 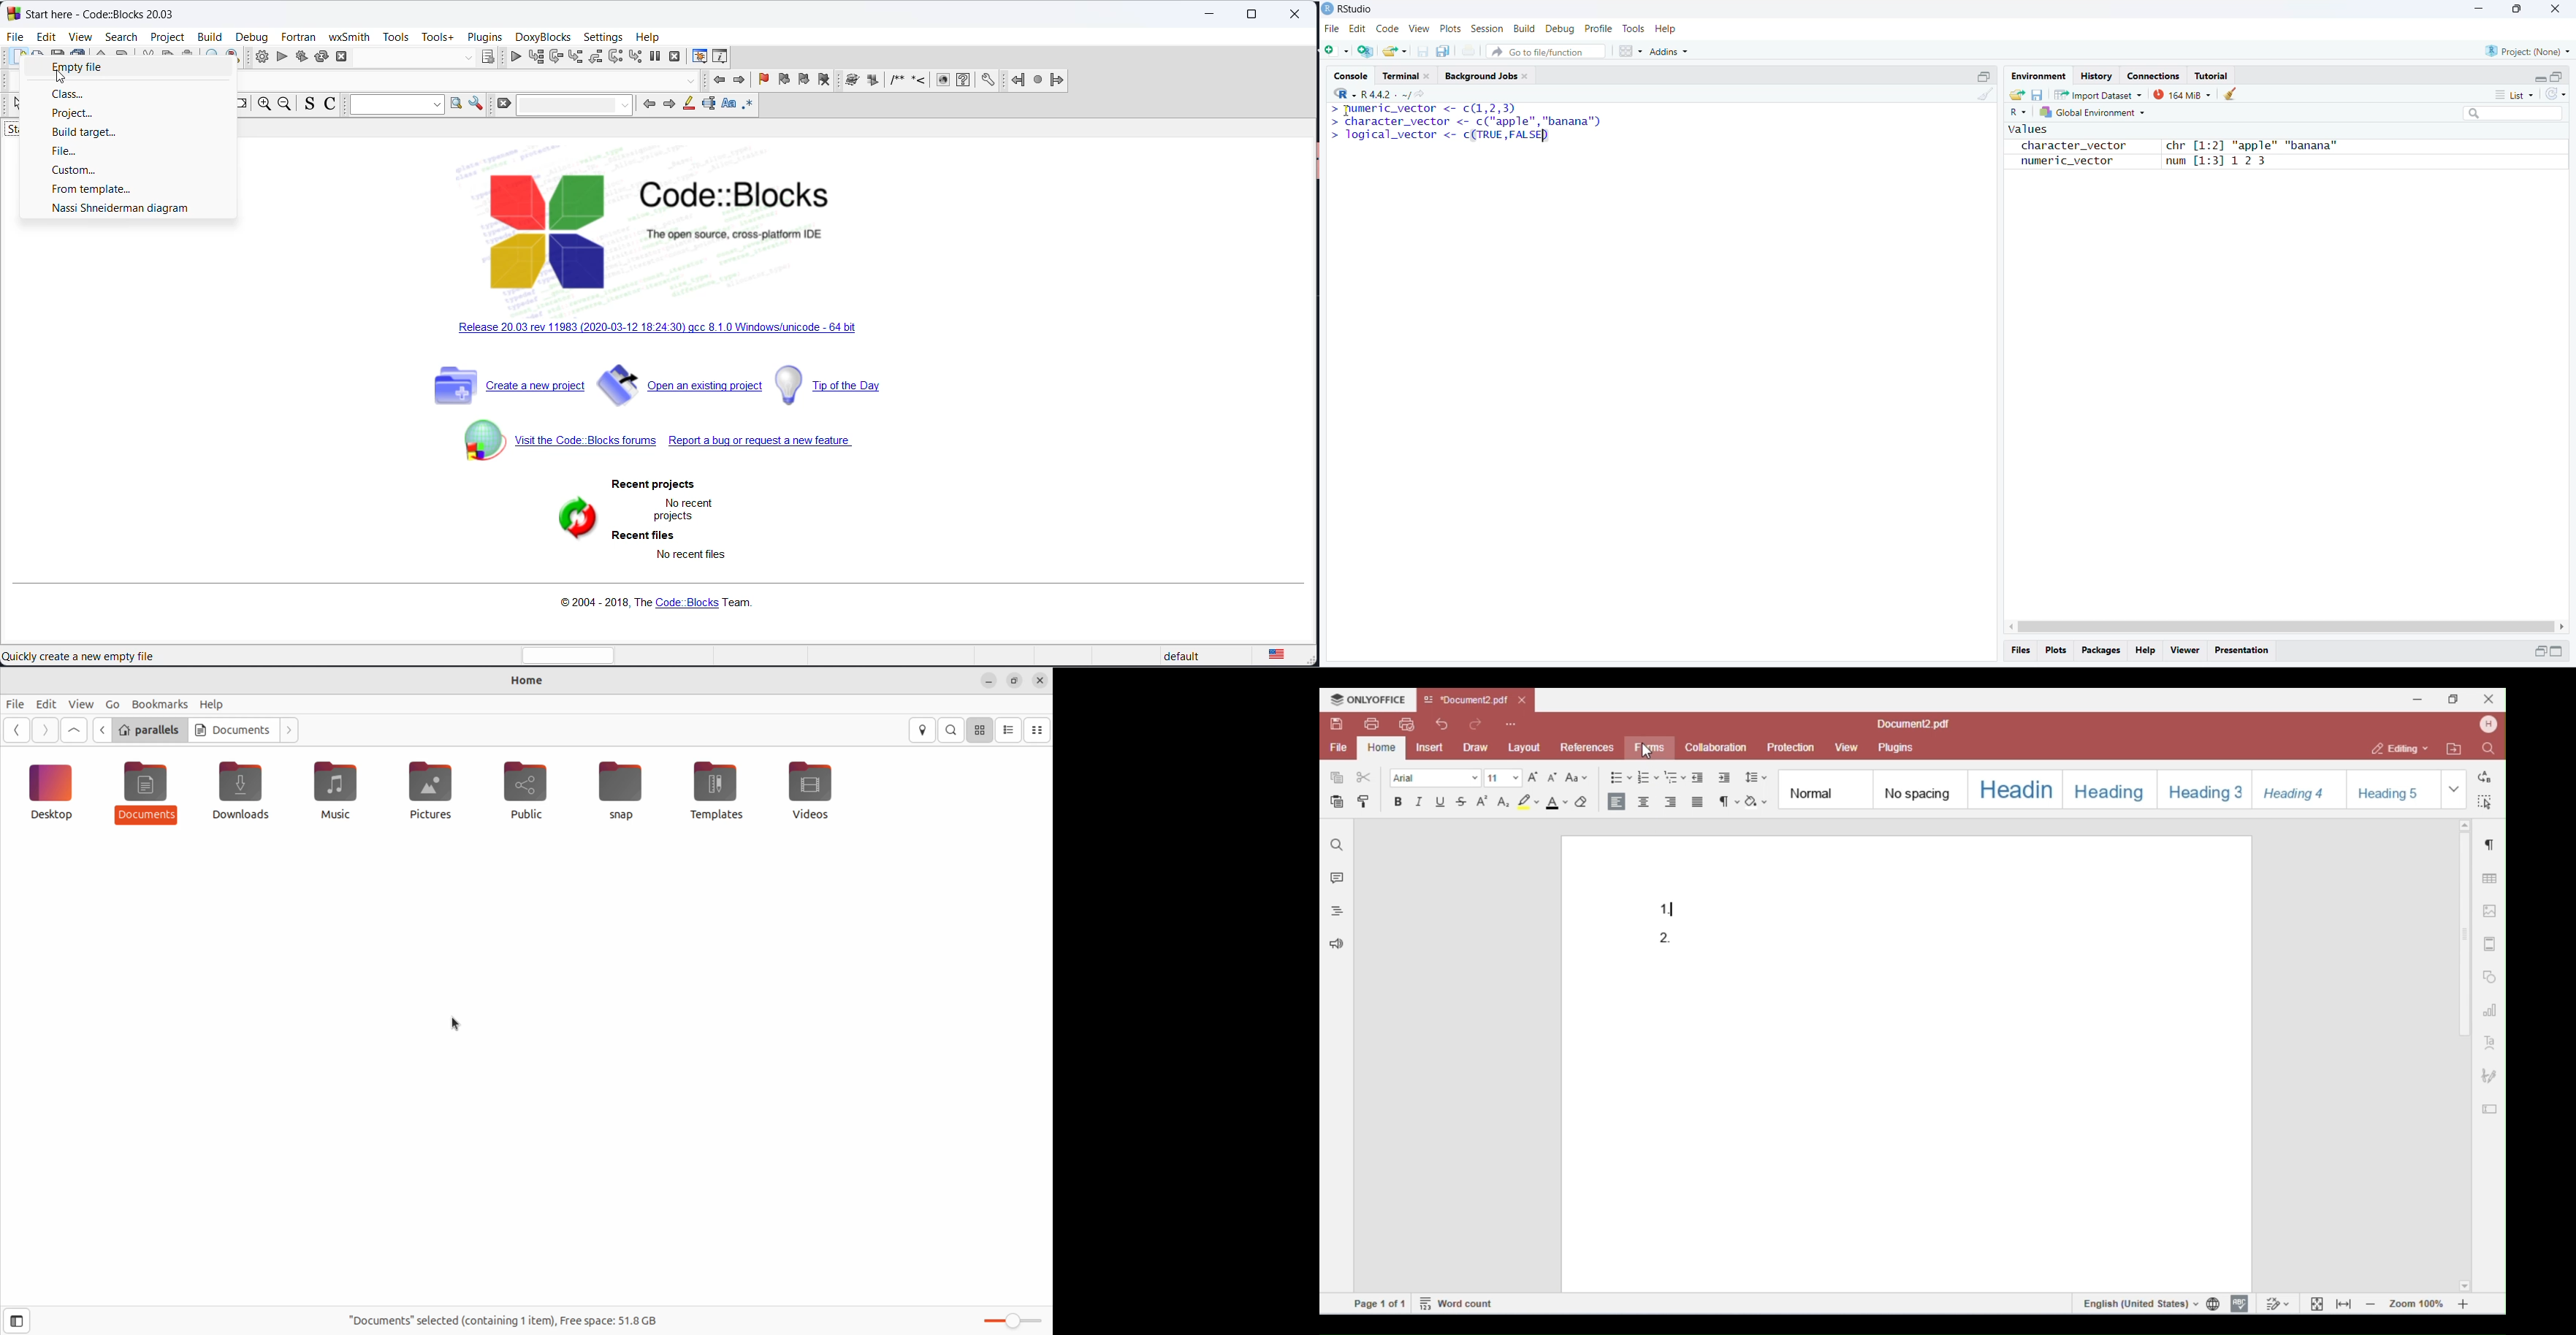 I want to click on Debug, so click(x=1560, y=29).